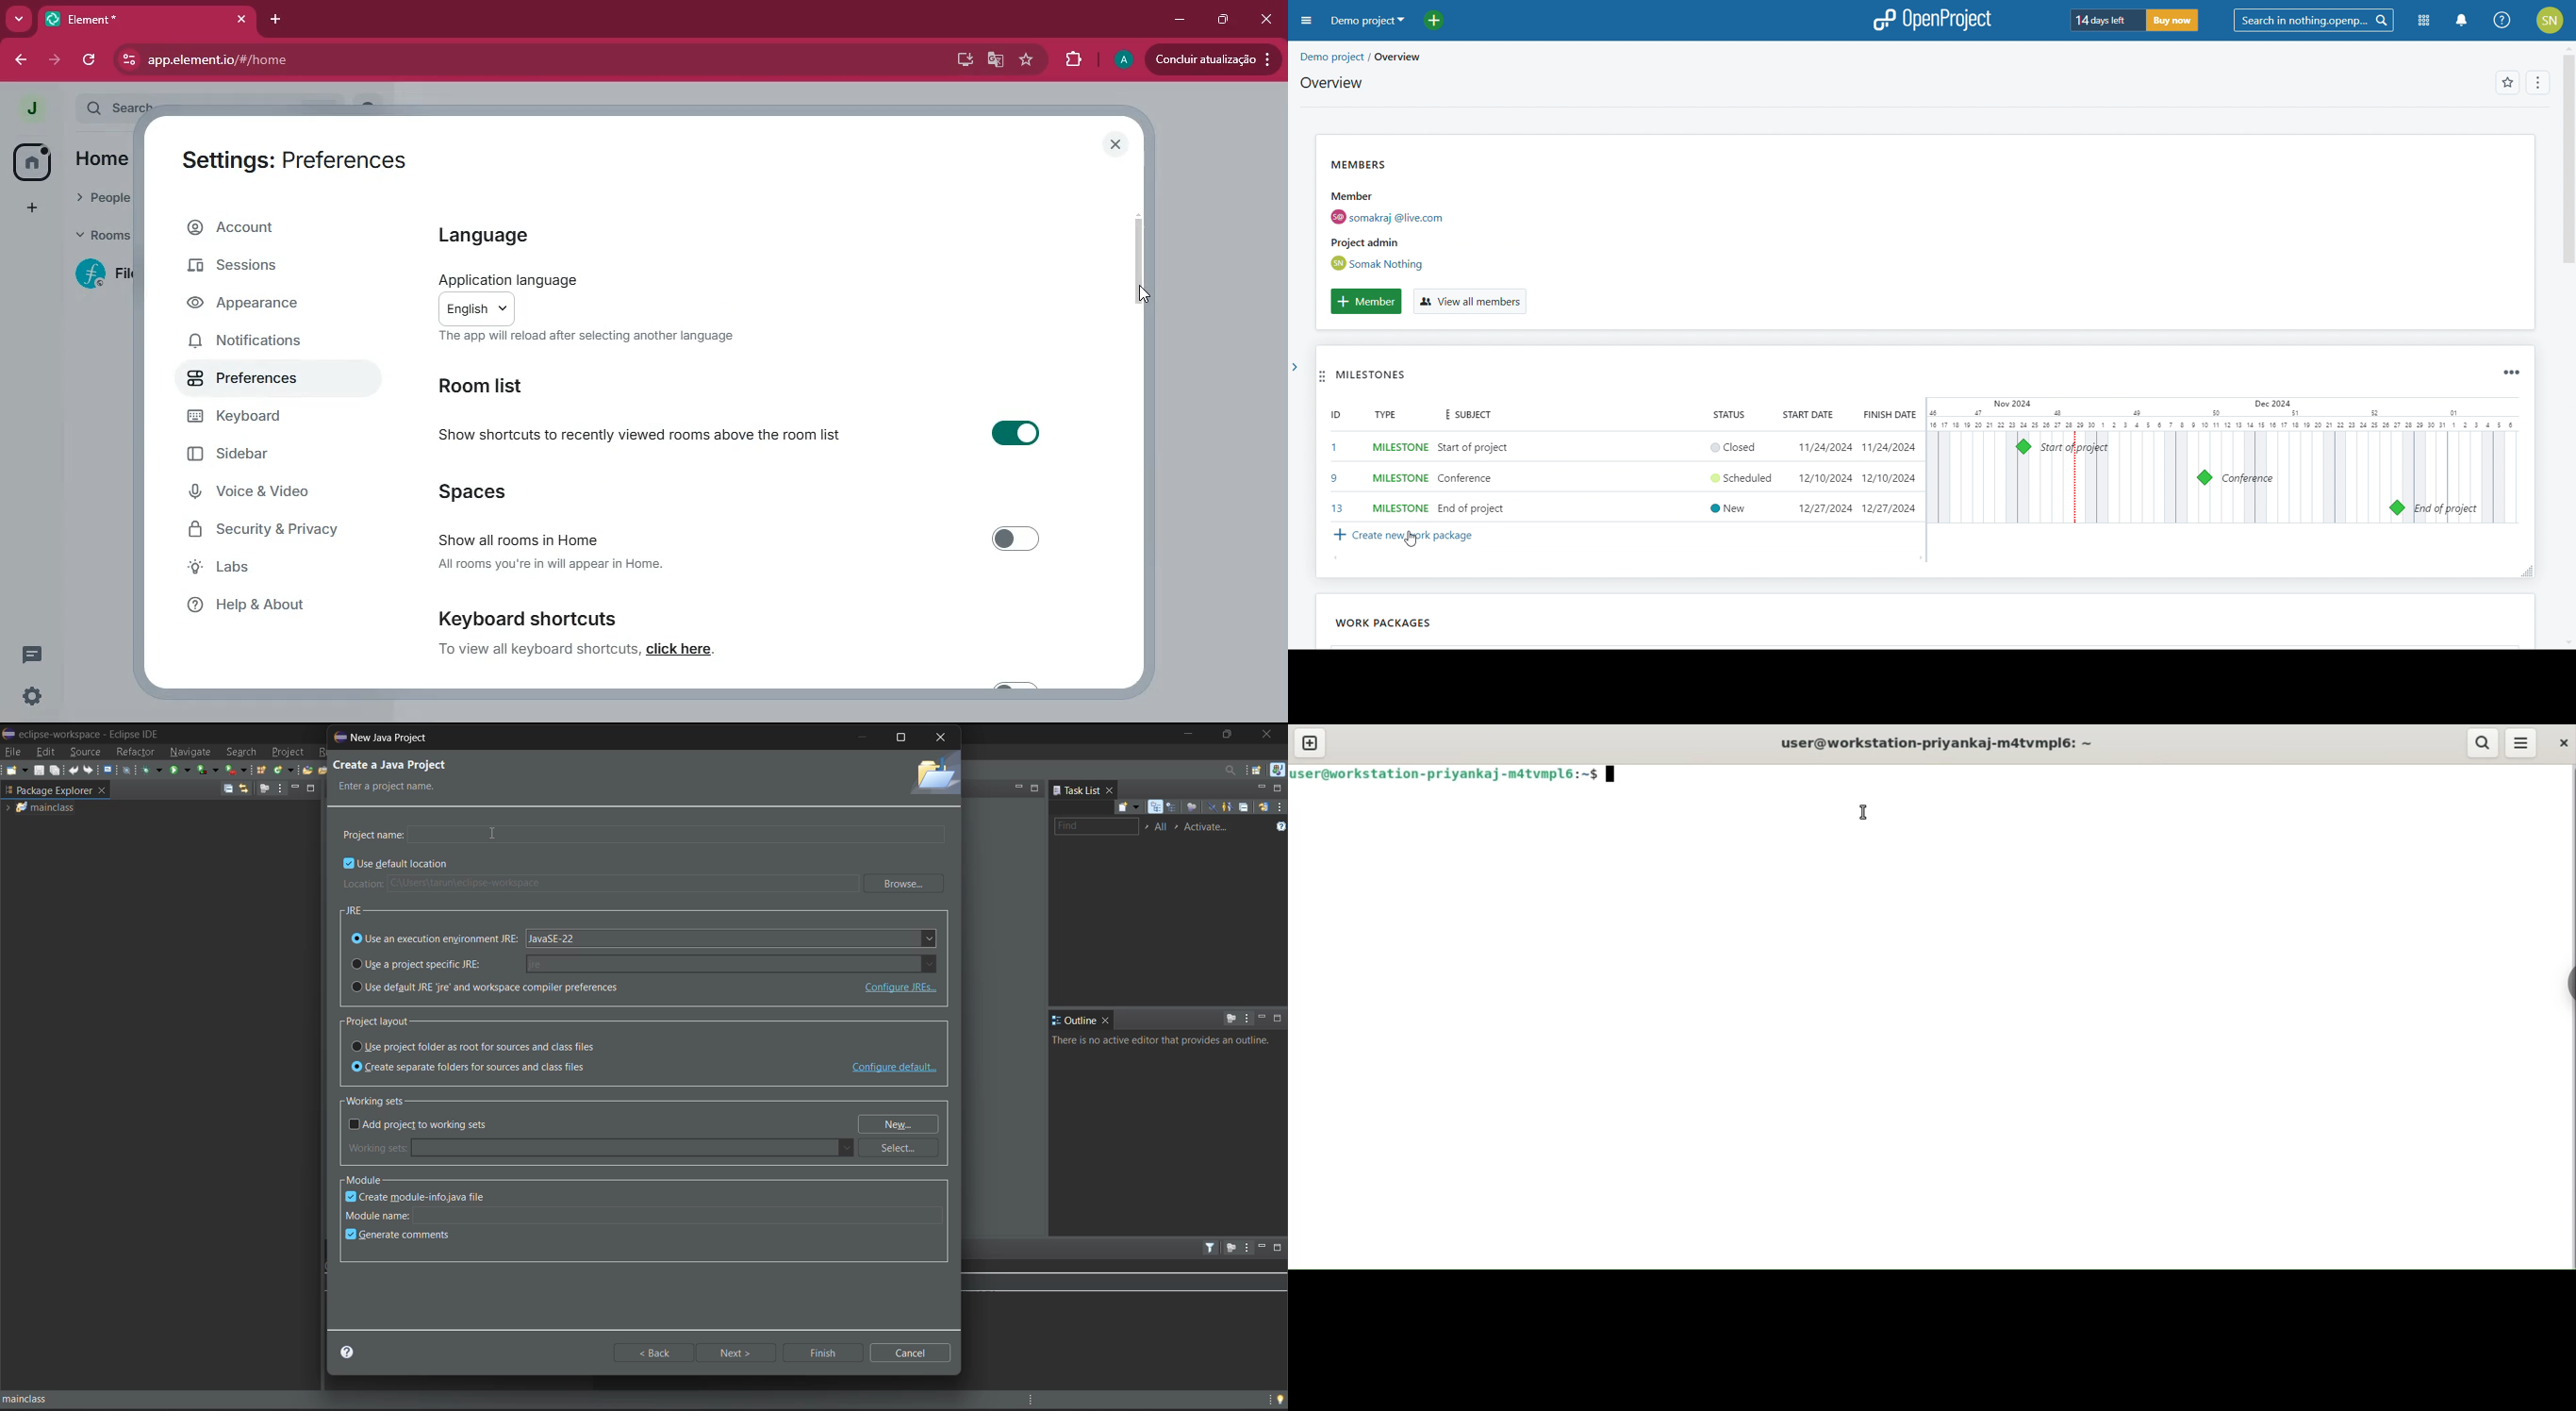  Describe the element at coordinates (1360, 57) in the screenshot. I see `demo project/overview` at that location.